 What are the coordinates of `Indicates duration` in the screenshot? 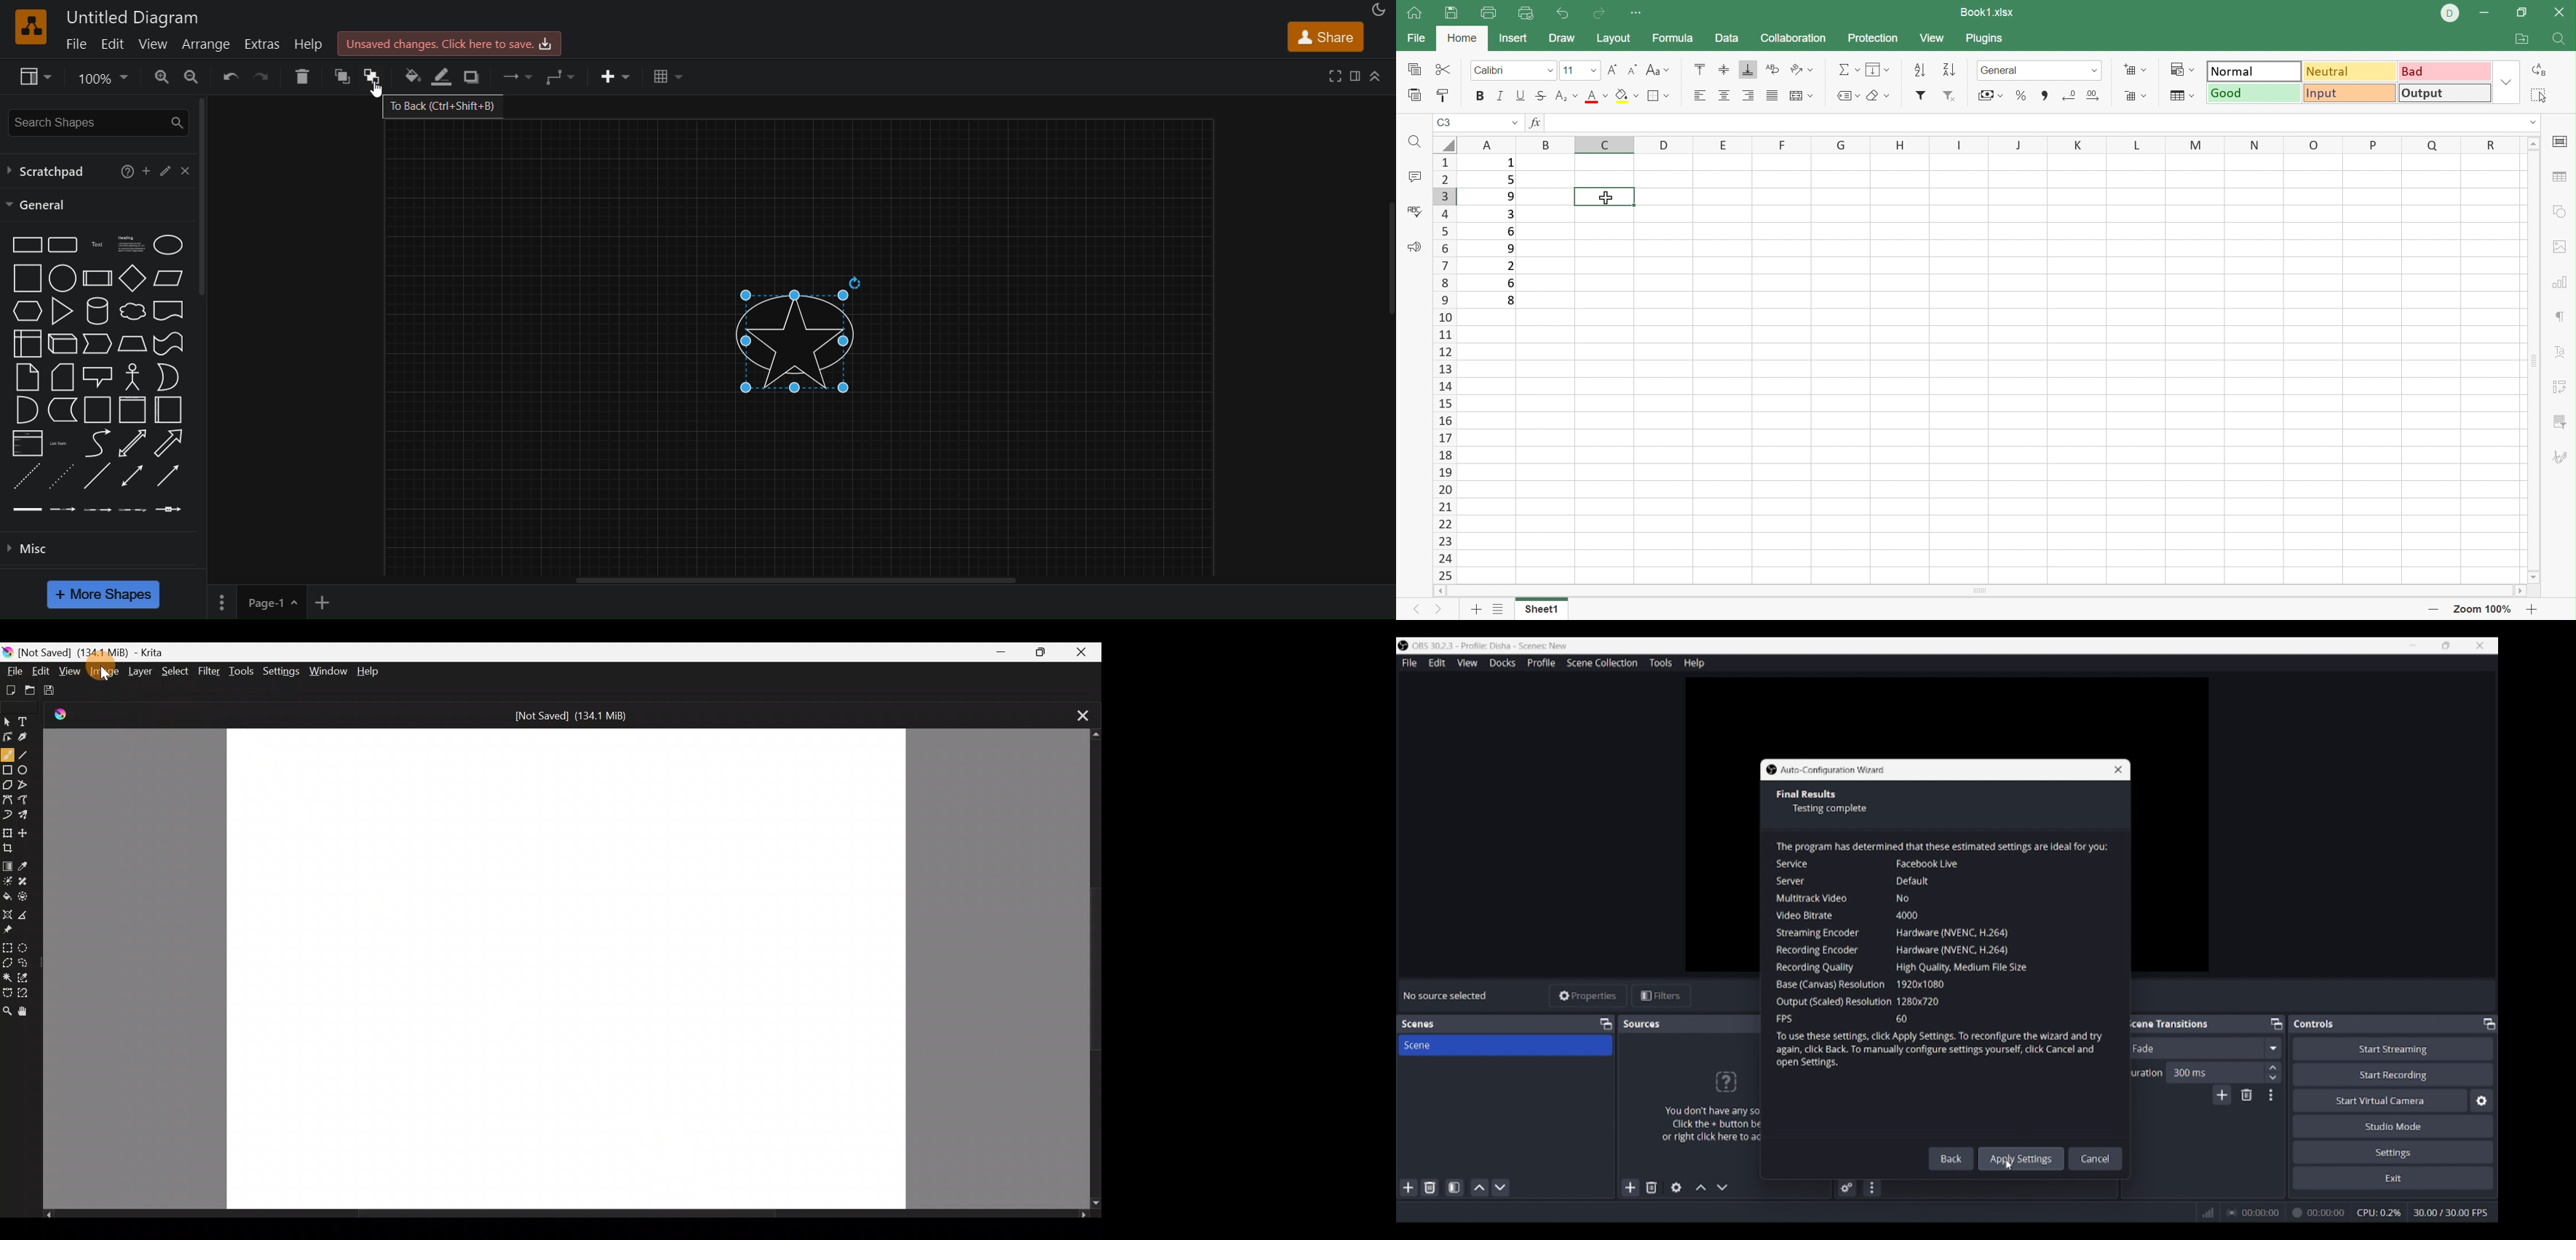 It's located at (2144, 1072).